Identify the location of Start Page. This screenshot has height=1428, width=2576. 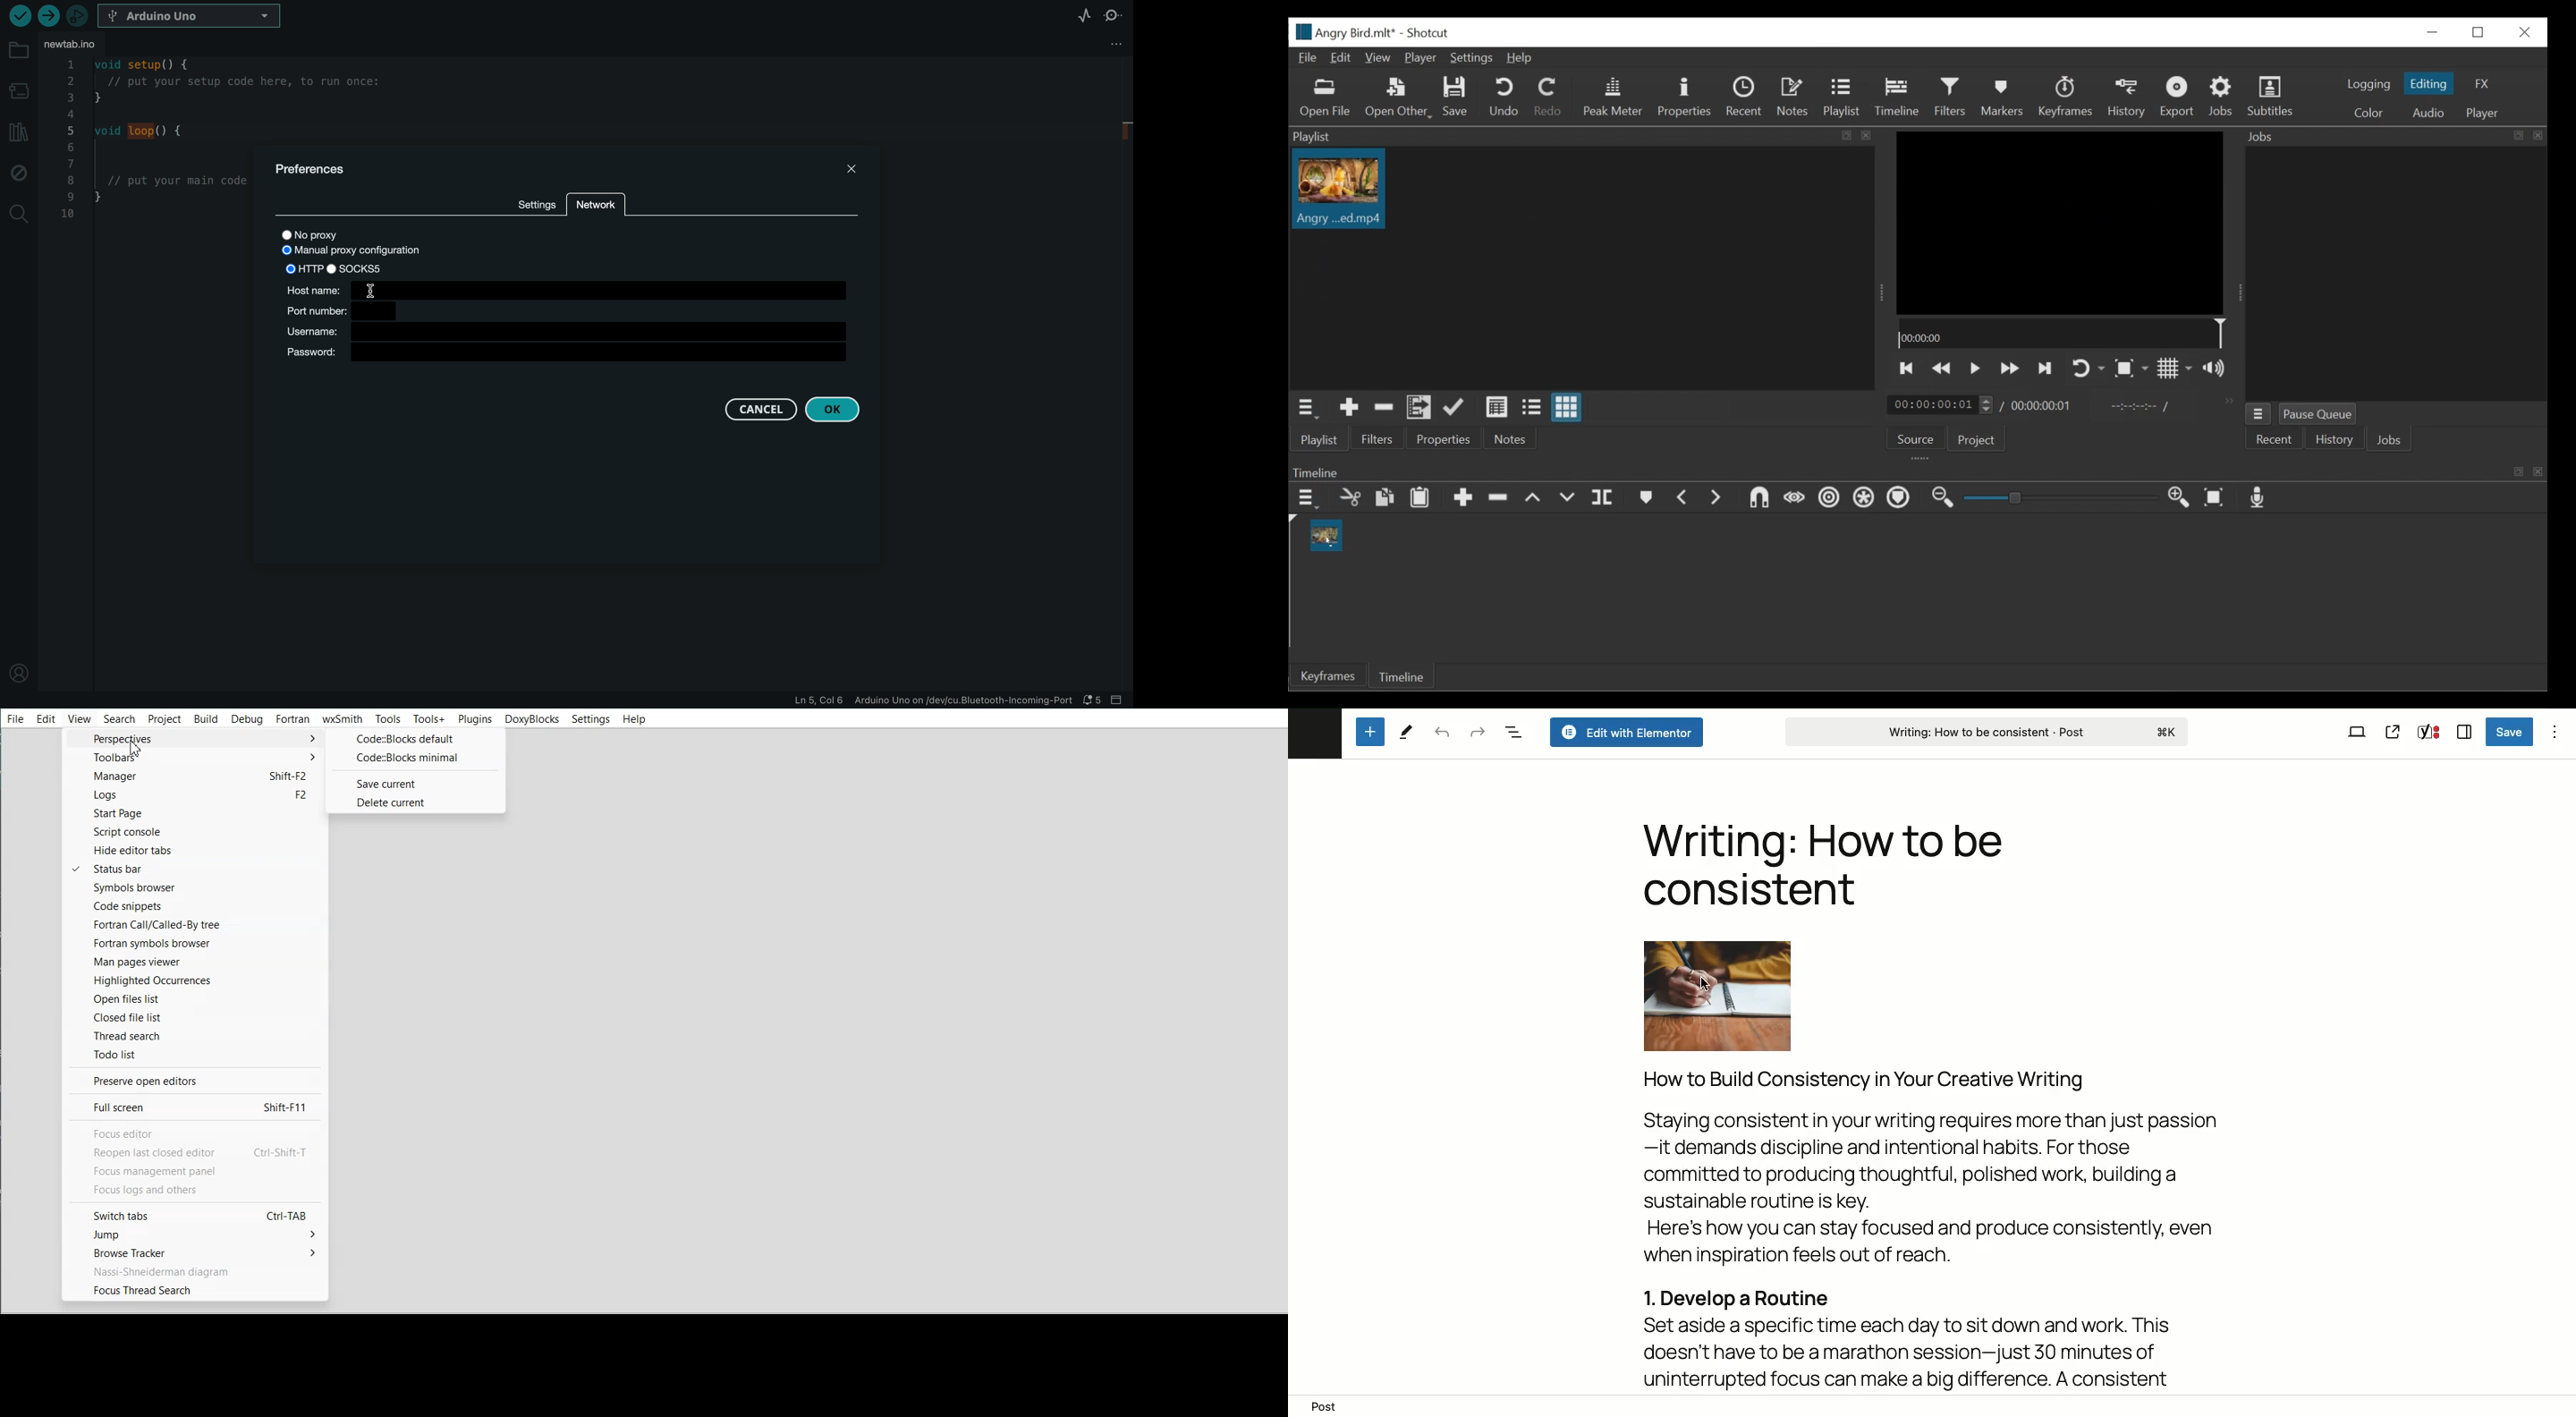
(197, 814).